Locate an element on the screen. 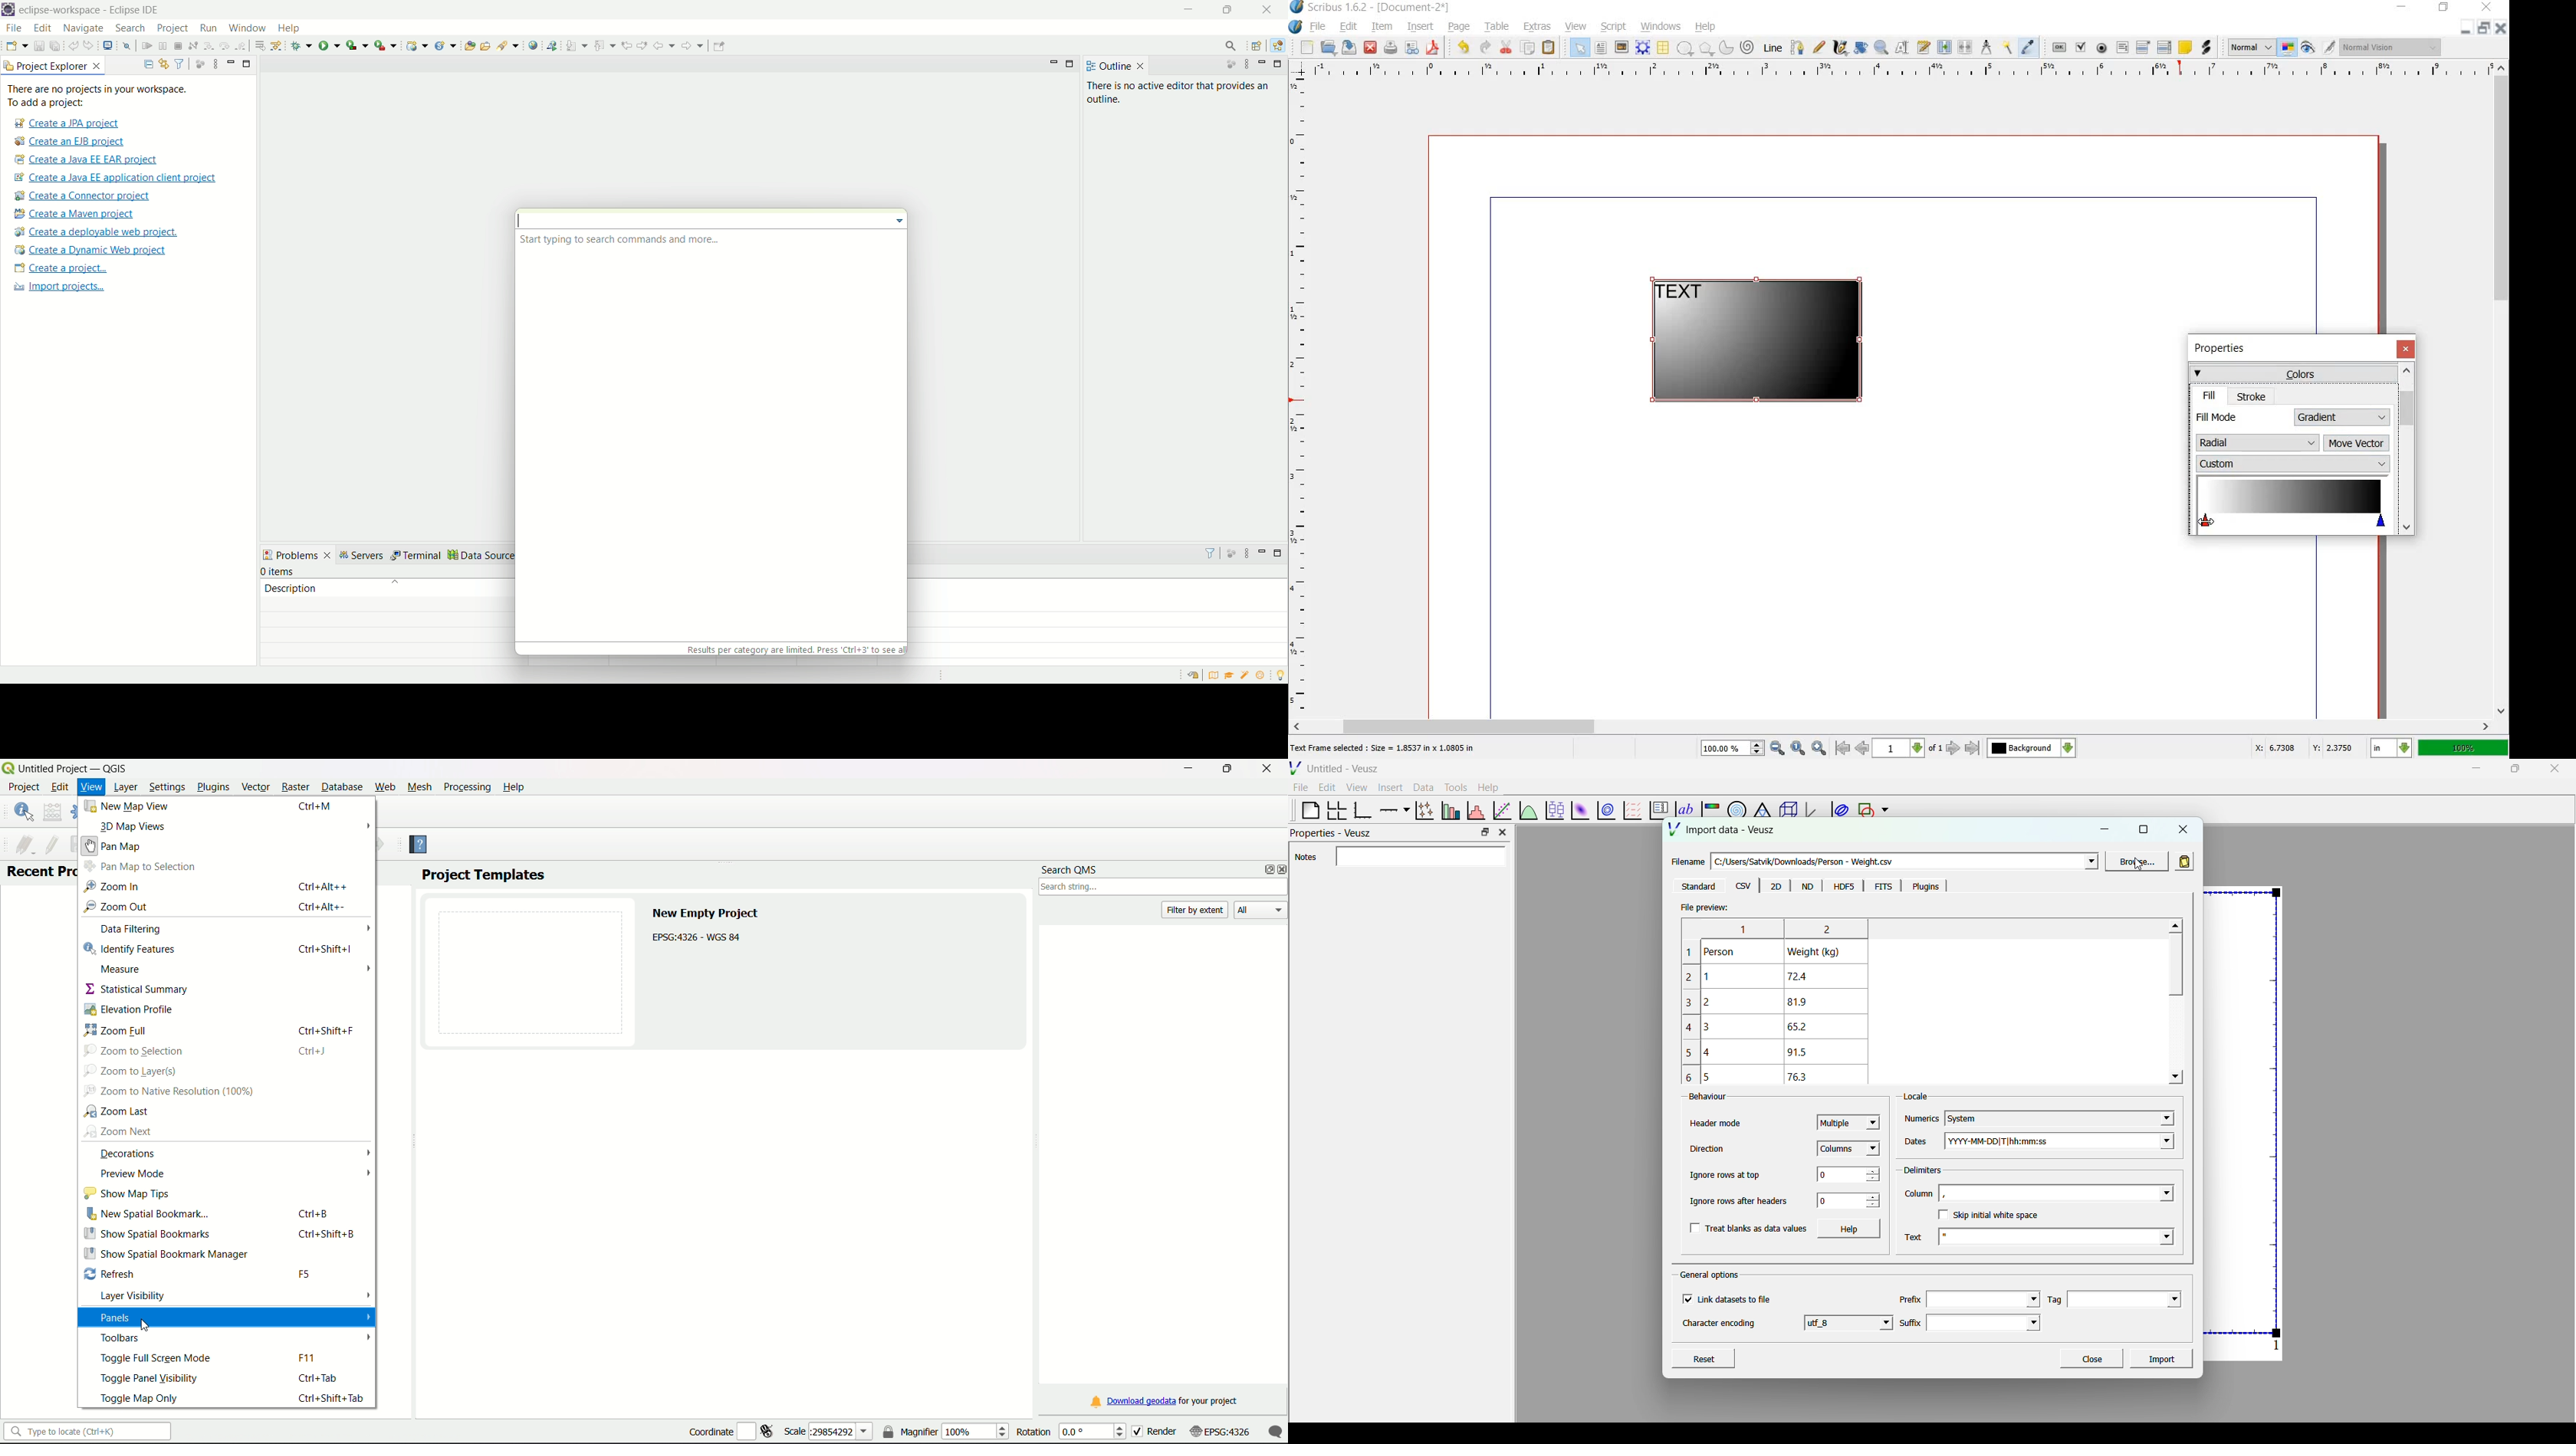  maximize is located at coordinates (2514, 768).